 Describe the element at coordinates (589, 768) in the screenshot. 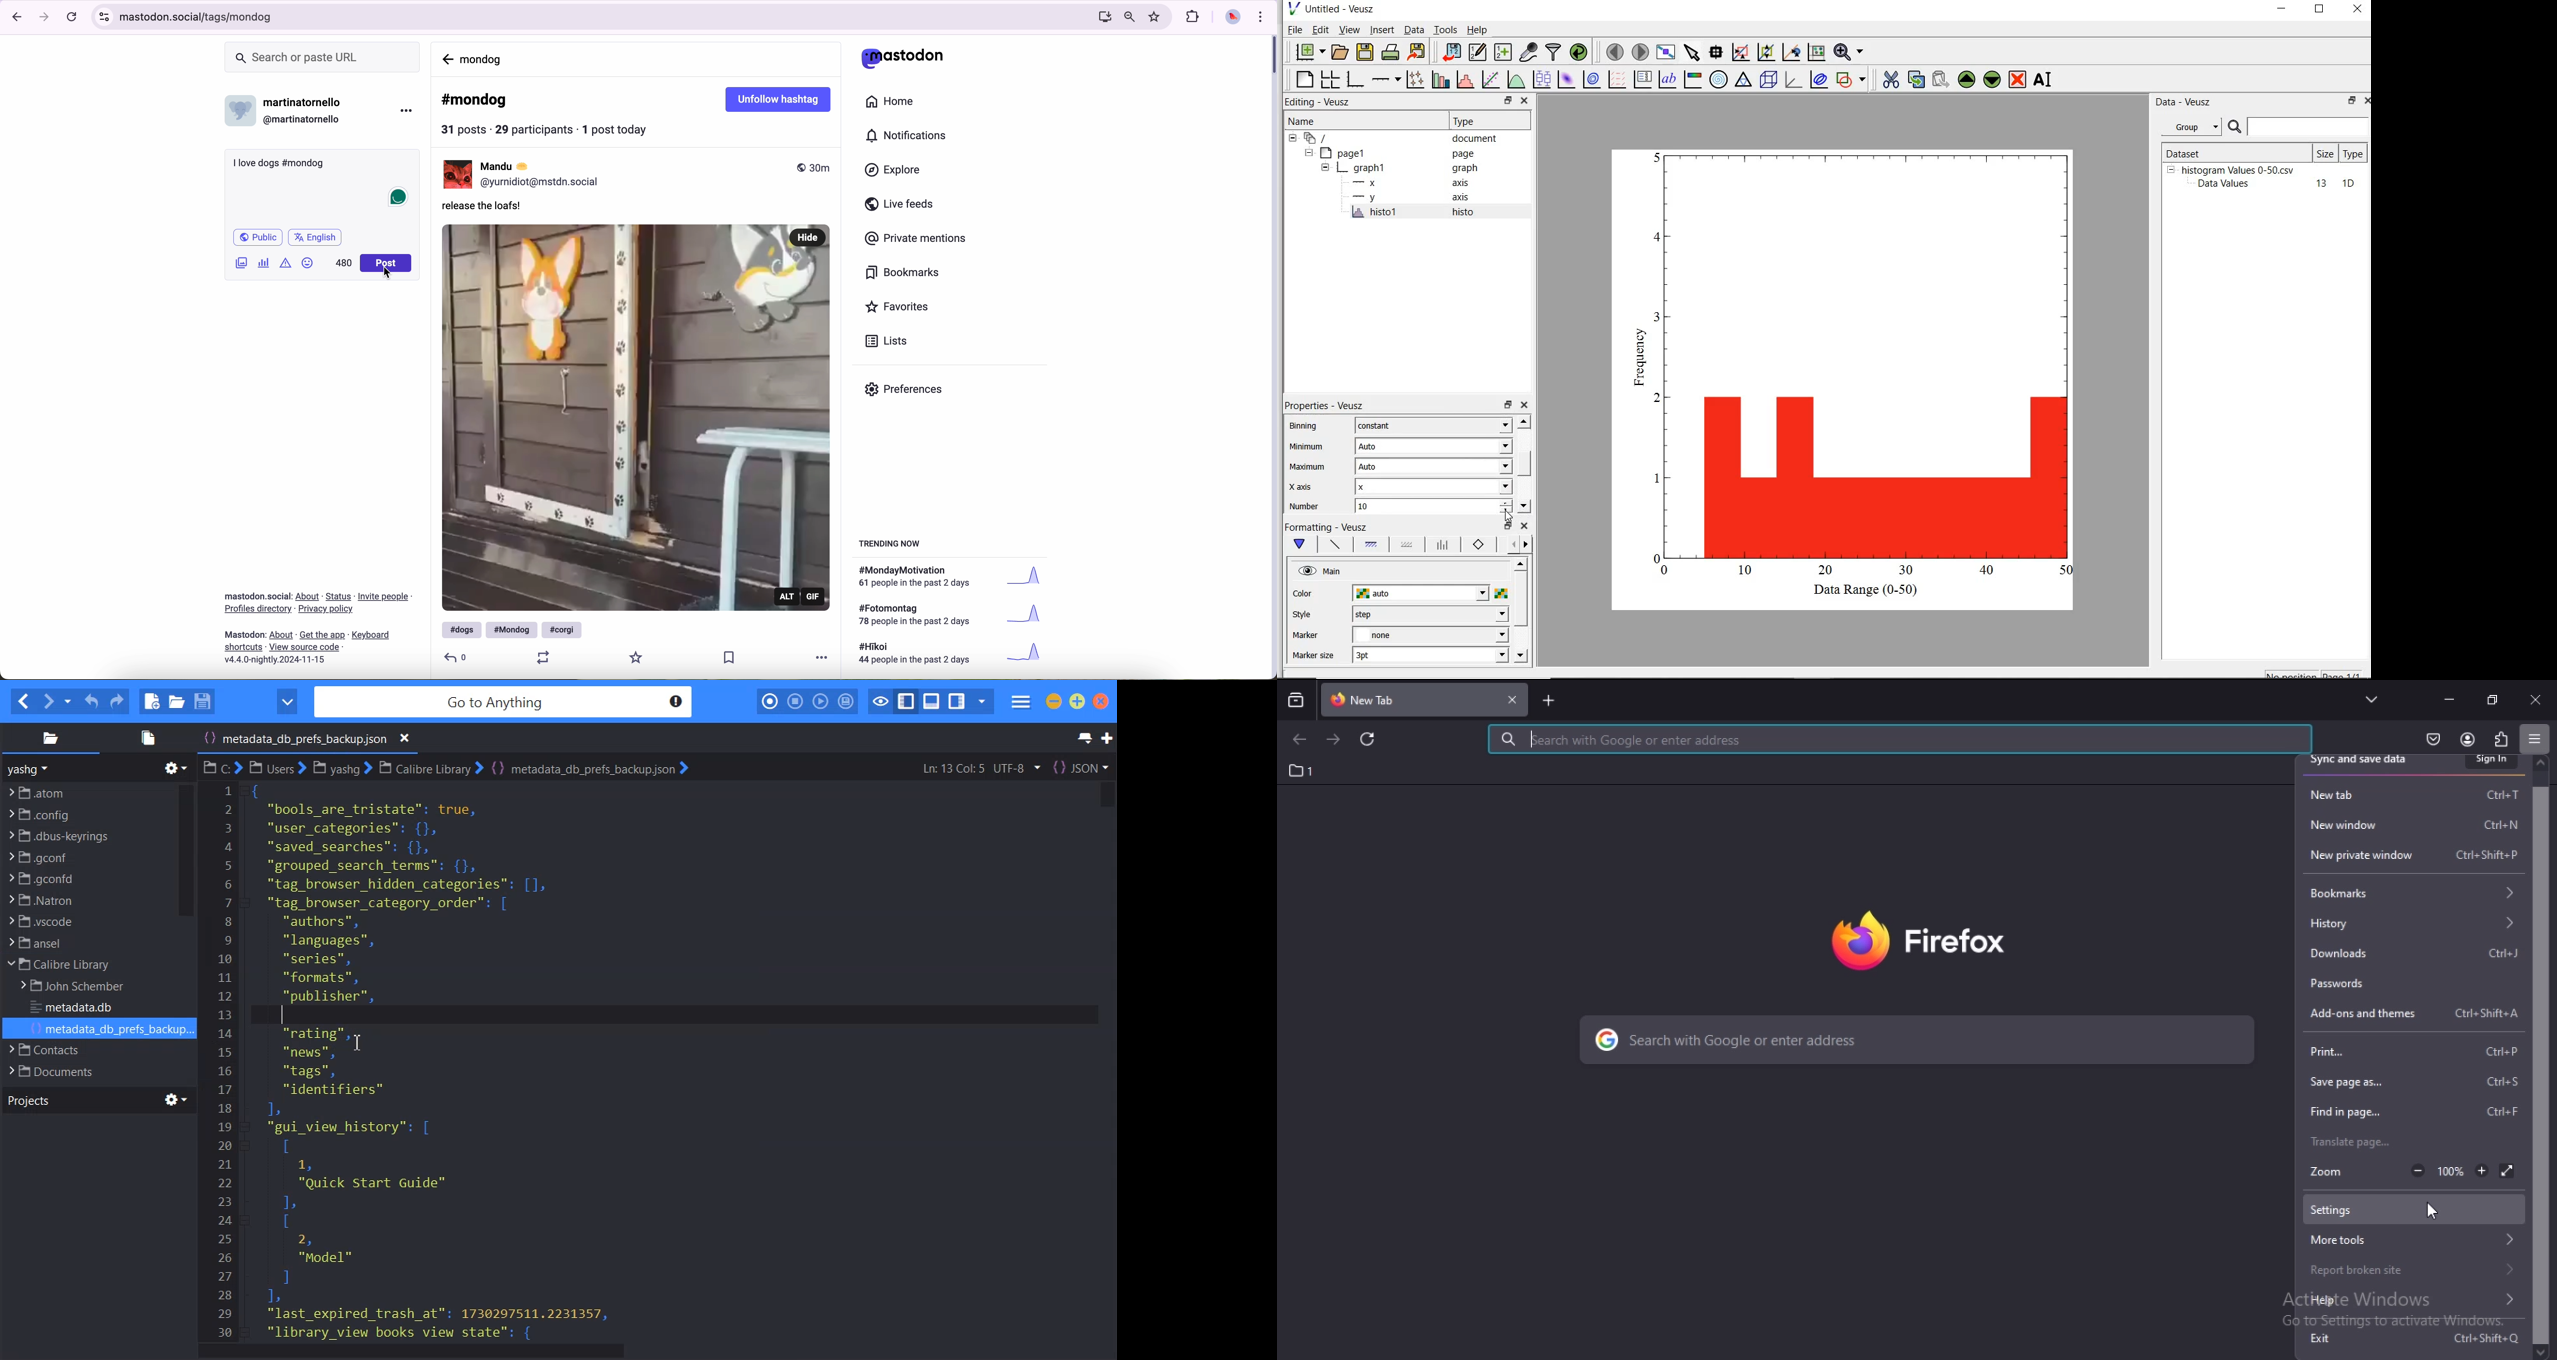

I see `metadata_db_pref_bakup File` at that location.